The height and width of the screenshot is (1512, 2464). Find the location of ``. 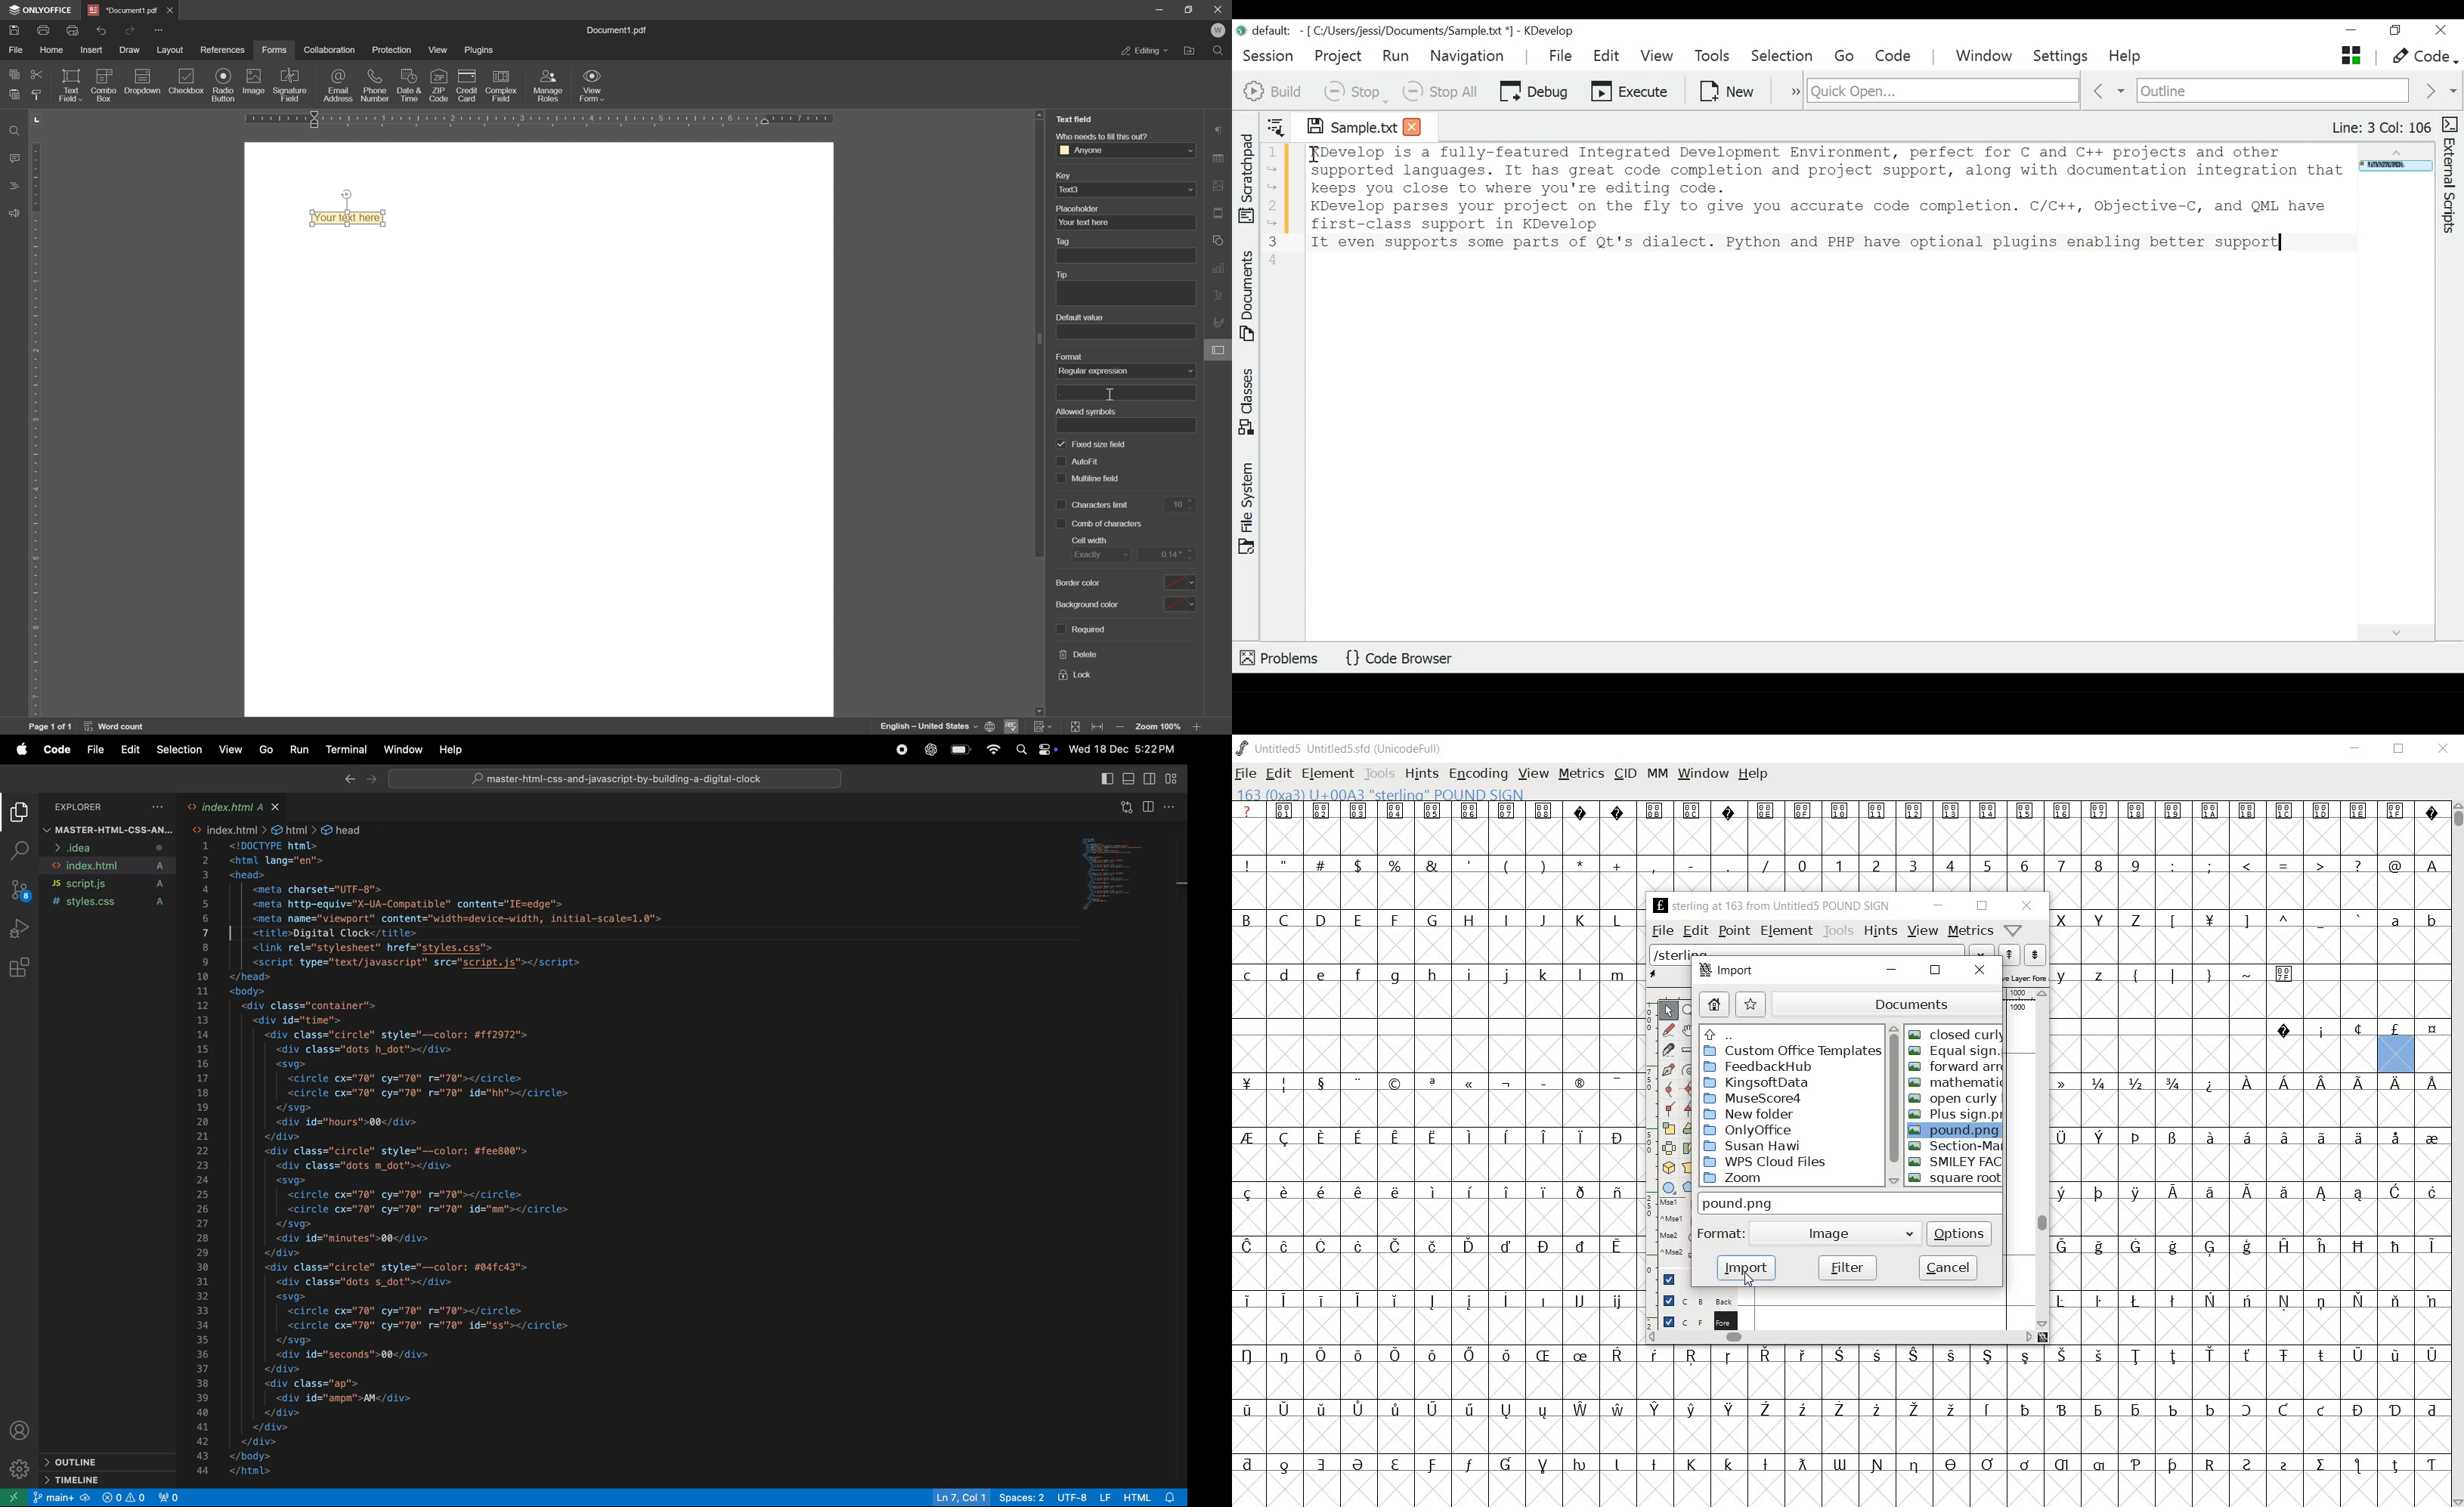

 is located at coordinates (1393, 1192).